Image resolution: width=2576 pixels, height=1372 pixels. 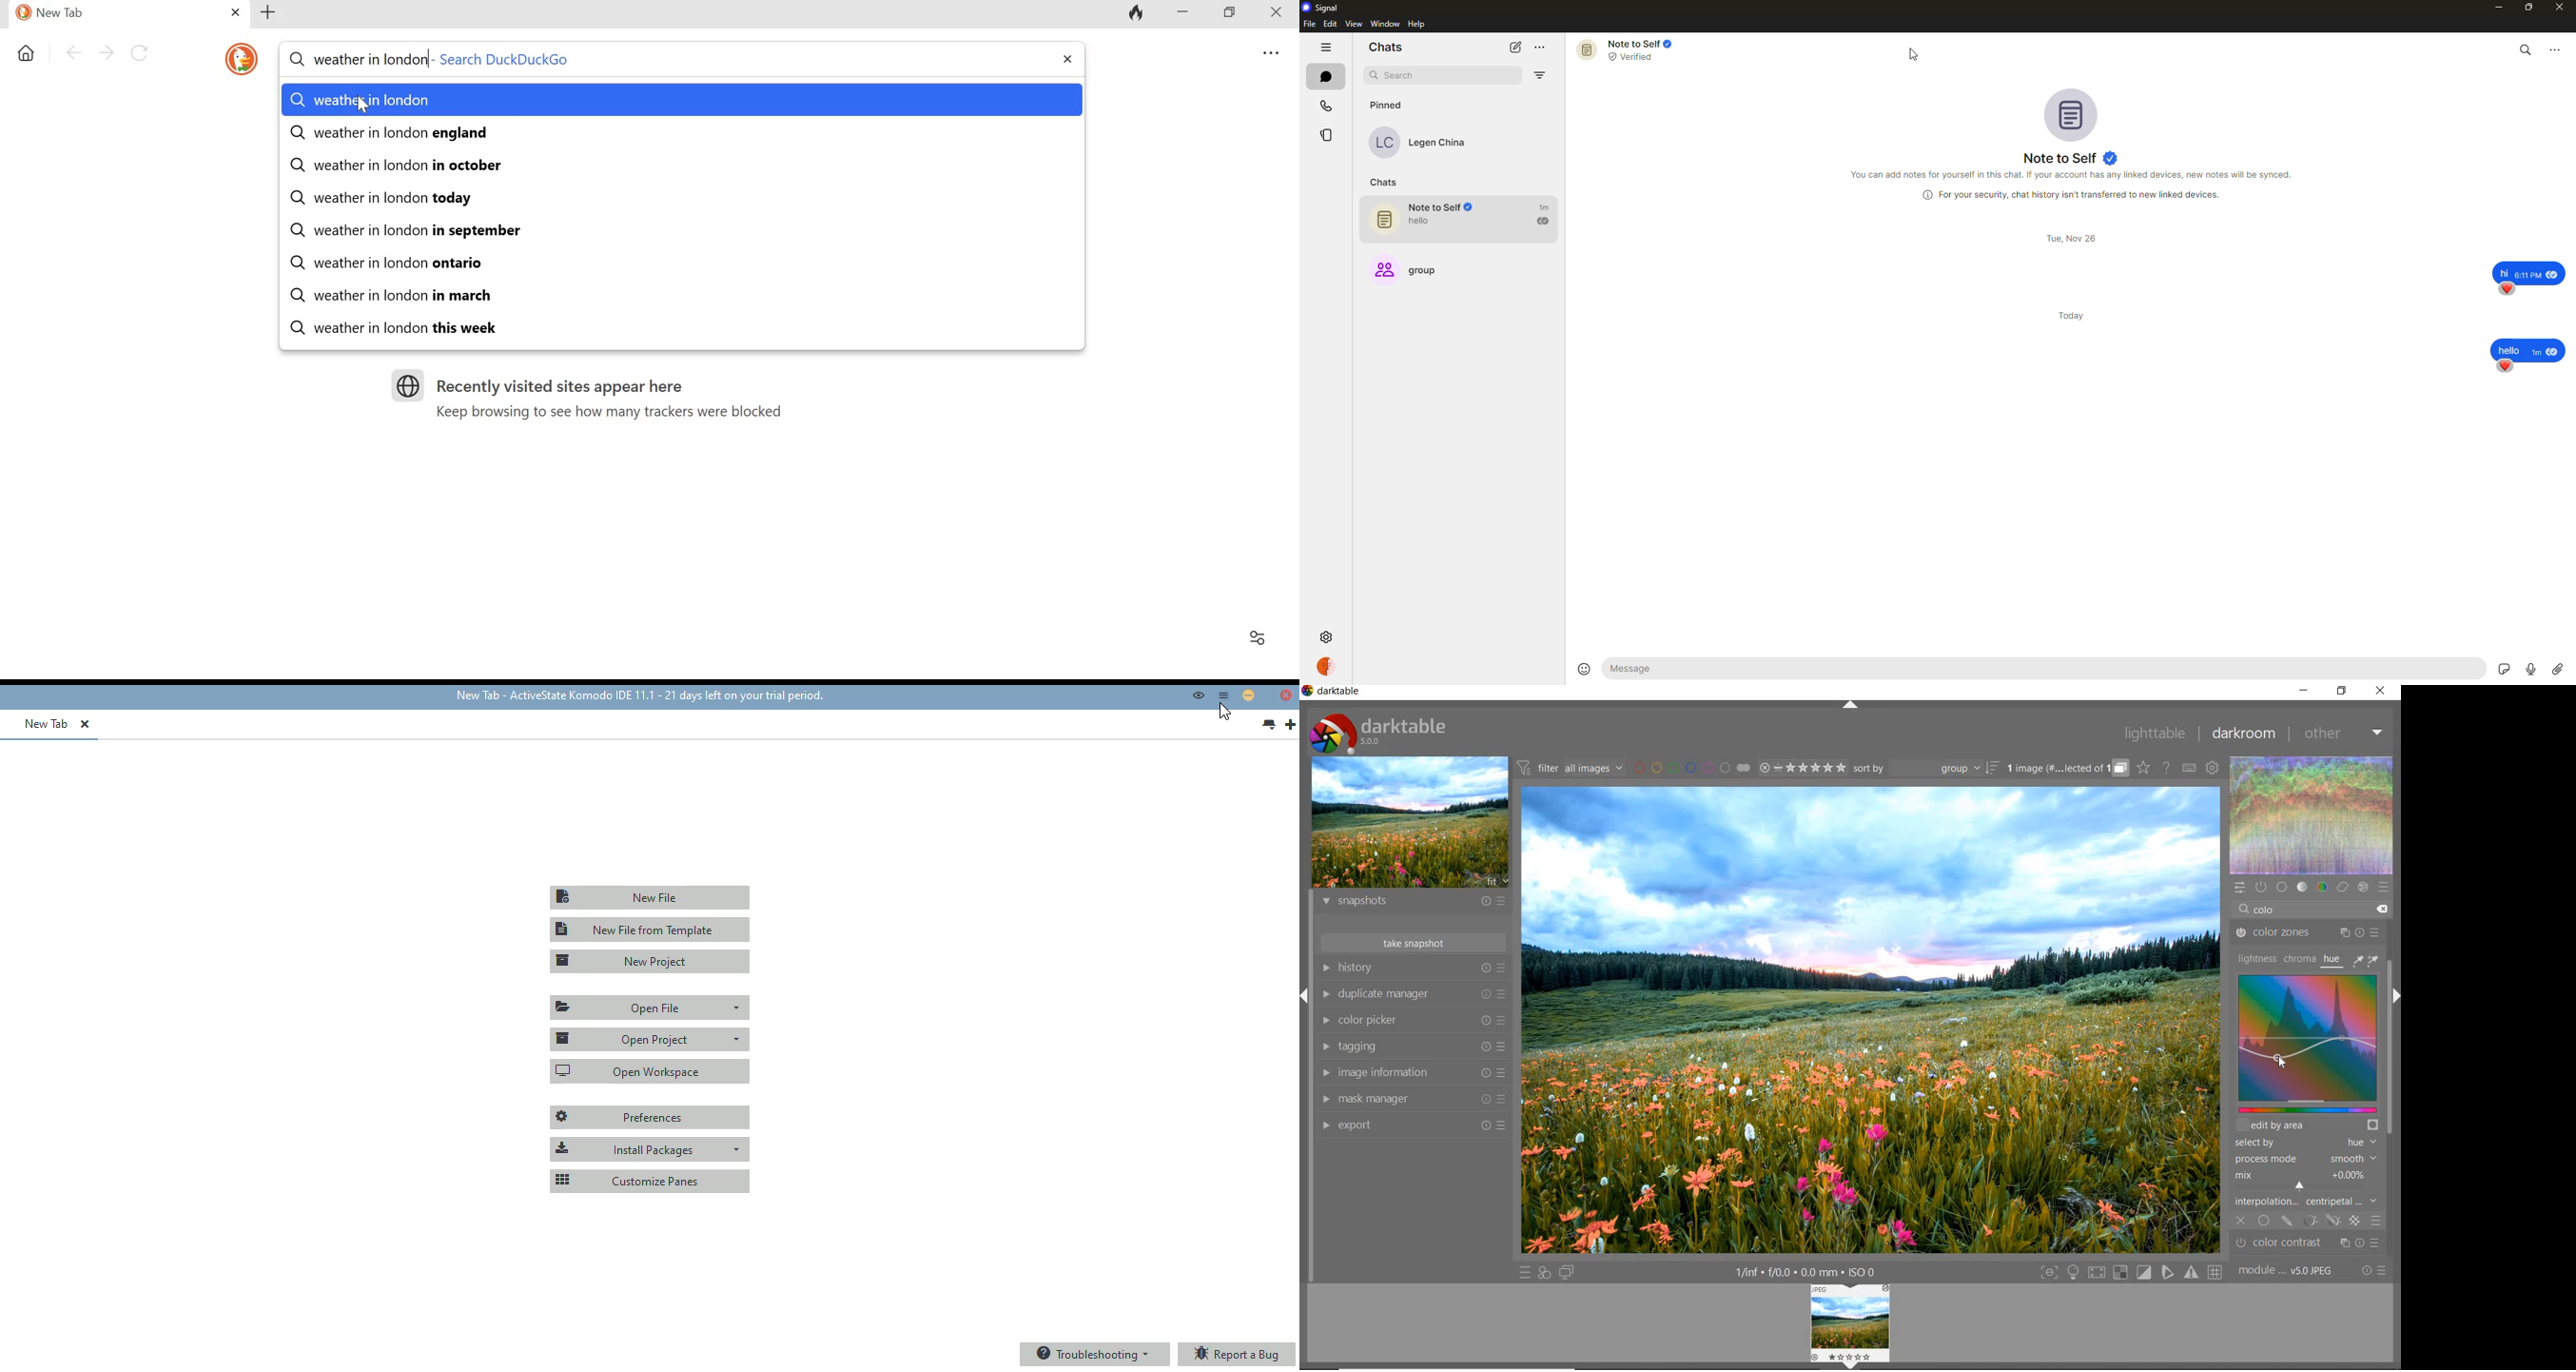 I want to click on menu, so click(x=1224, y=695).